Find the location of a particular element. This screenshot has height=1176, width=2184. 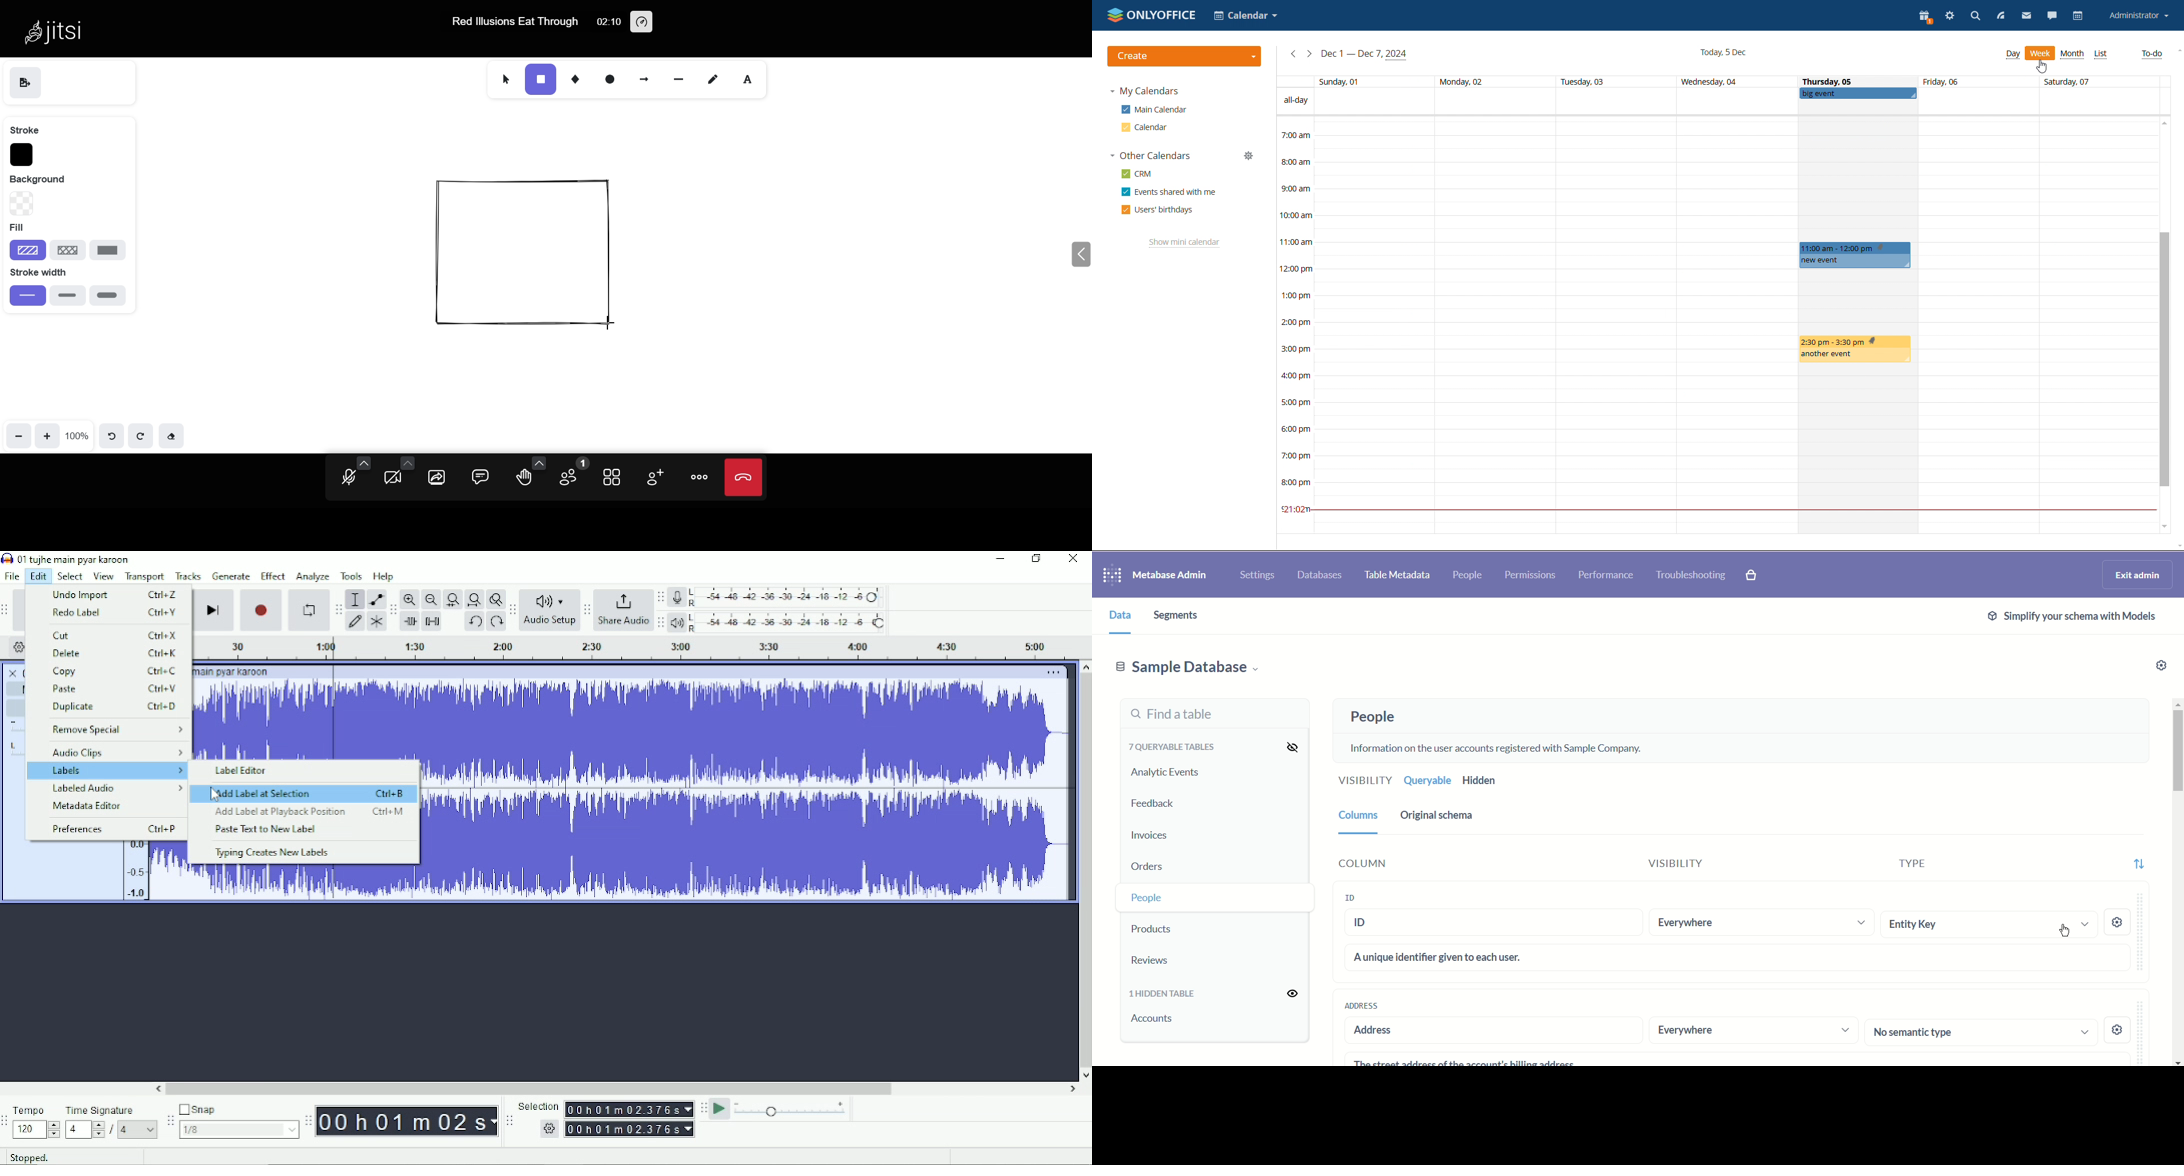

participants is located at coordinates (570, 474).